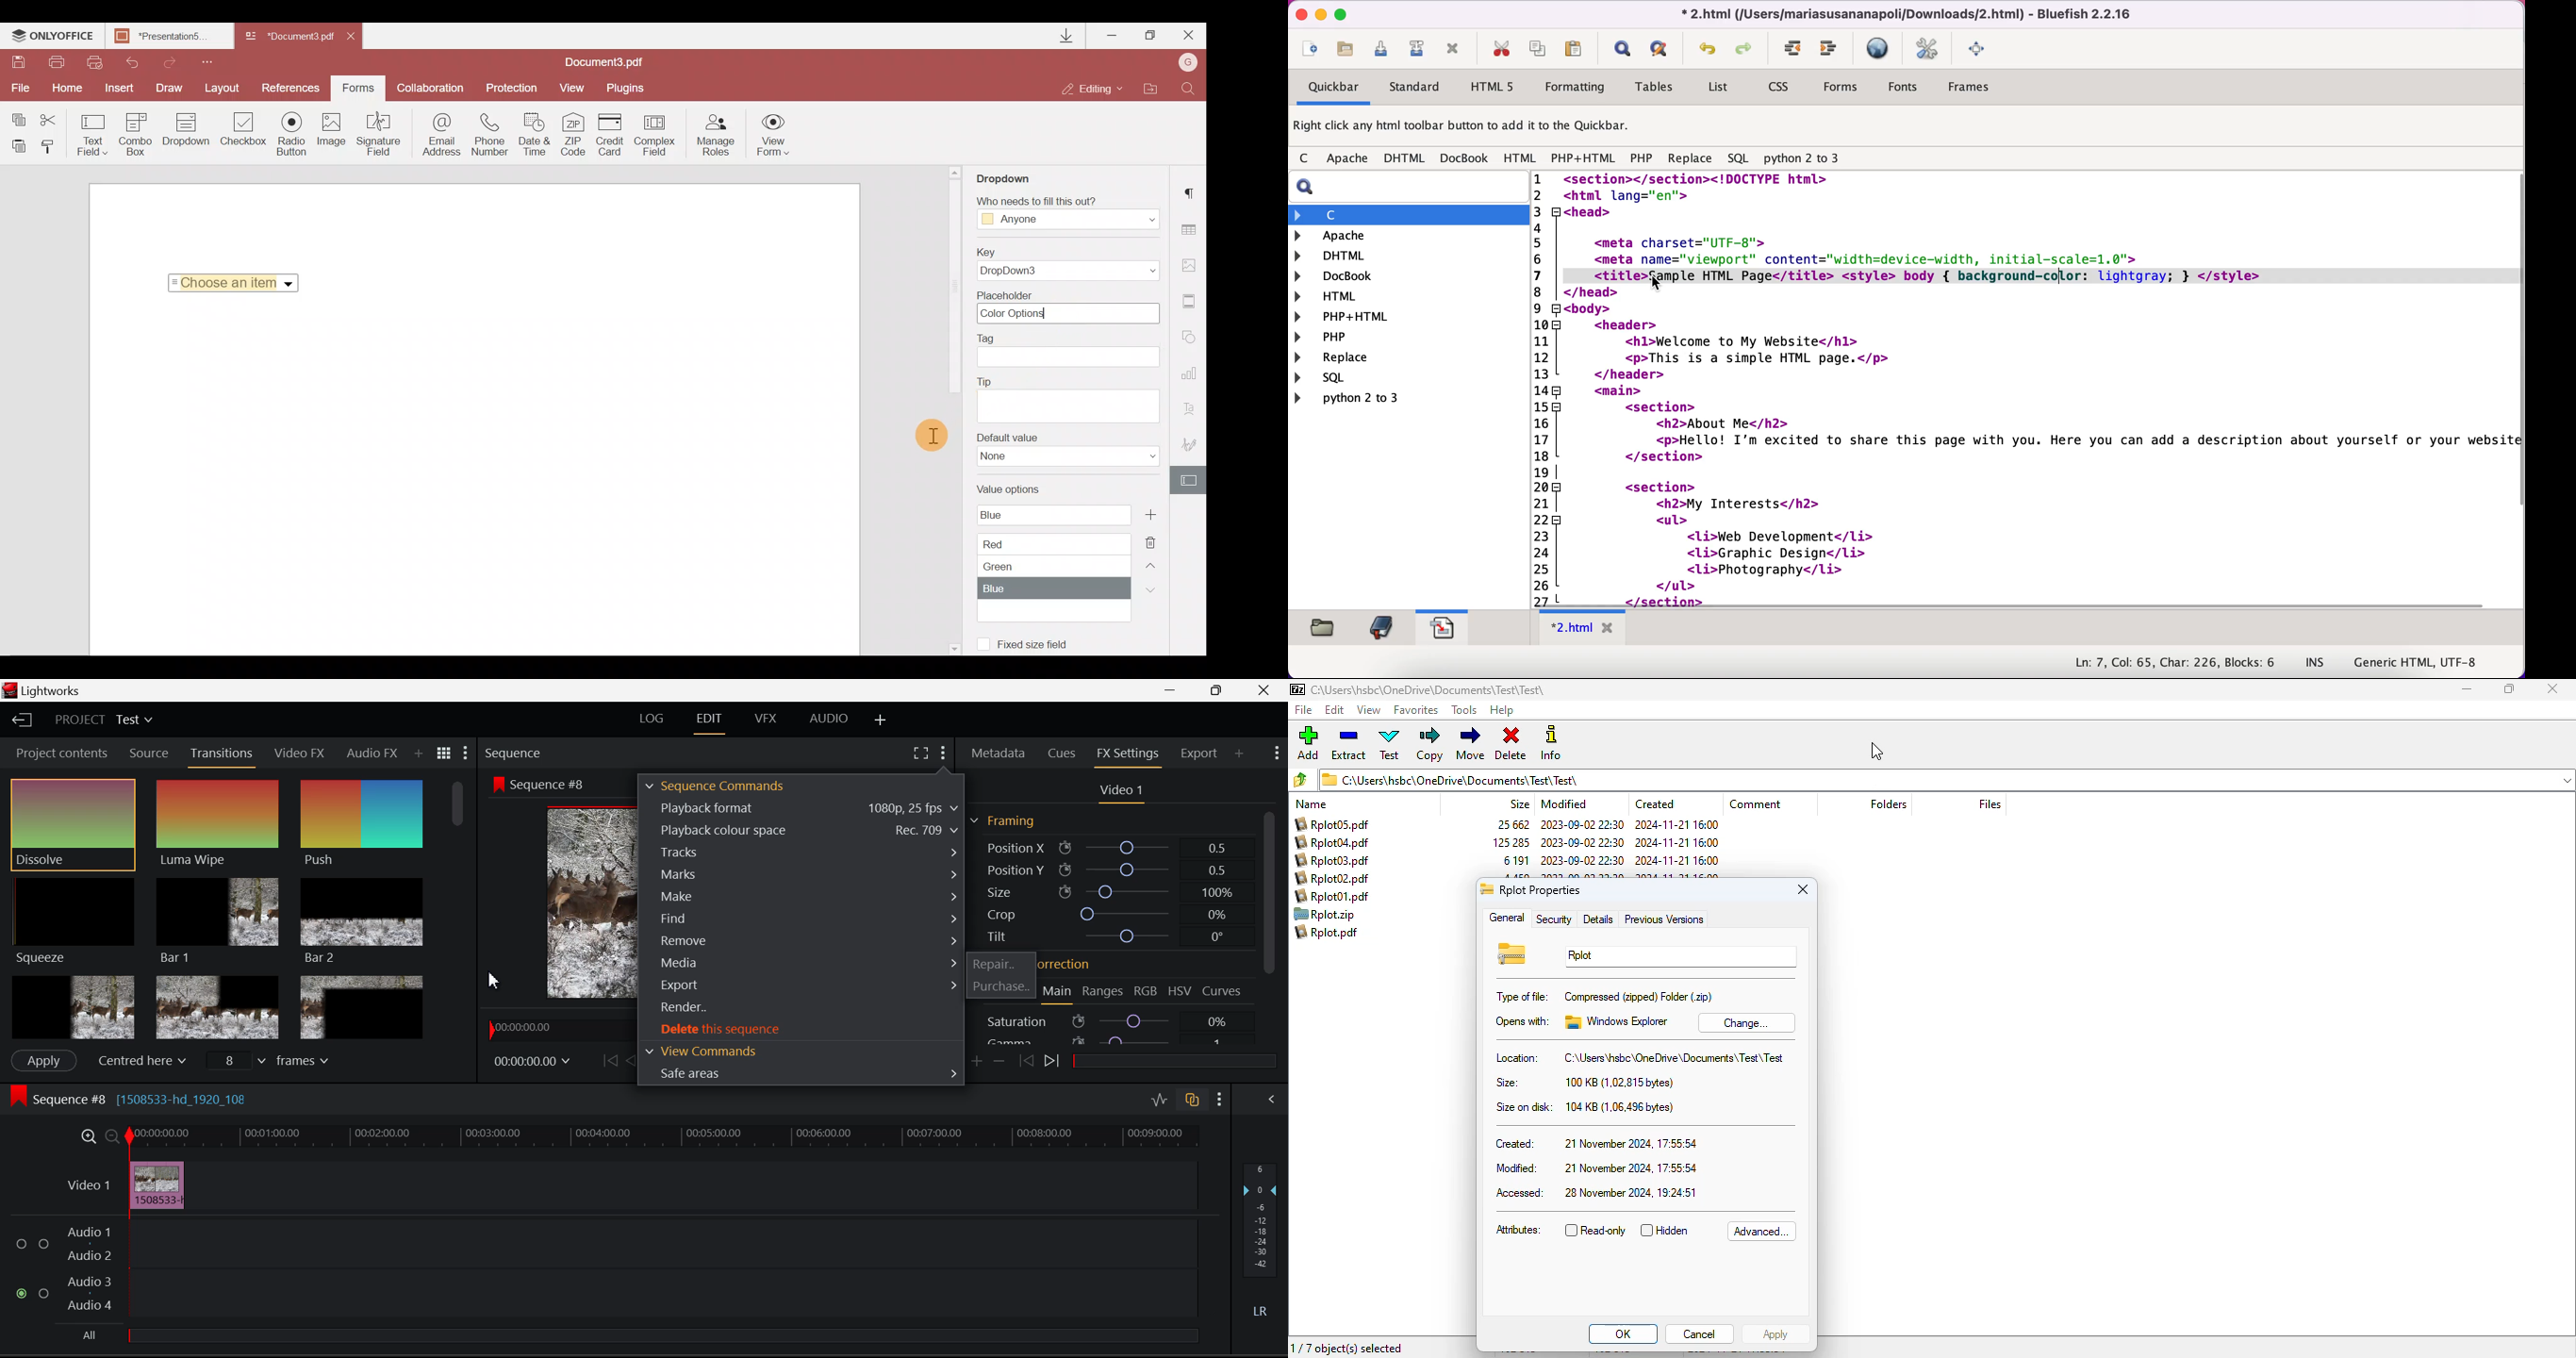 The image size is (2576, 1372). What do you see at coordinates (802, 984) in the screenshot?
I see `Export` at bounding box center [802, 984].